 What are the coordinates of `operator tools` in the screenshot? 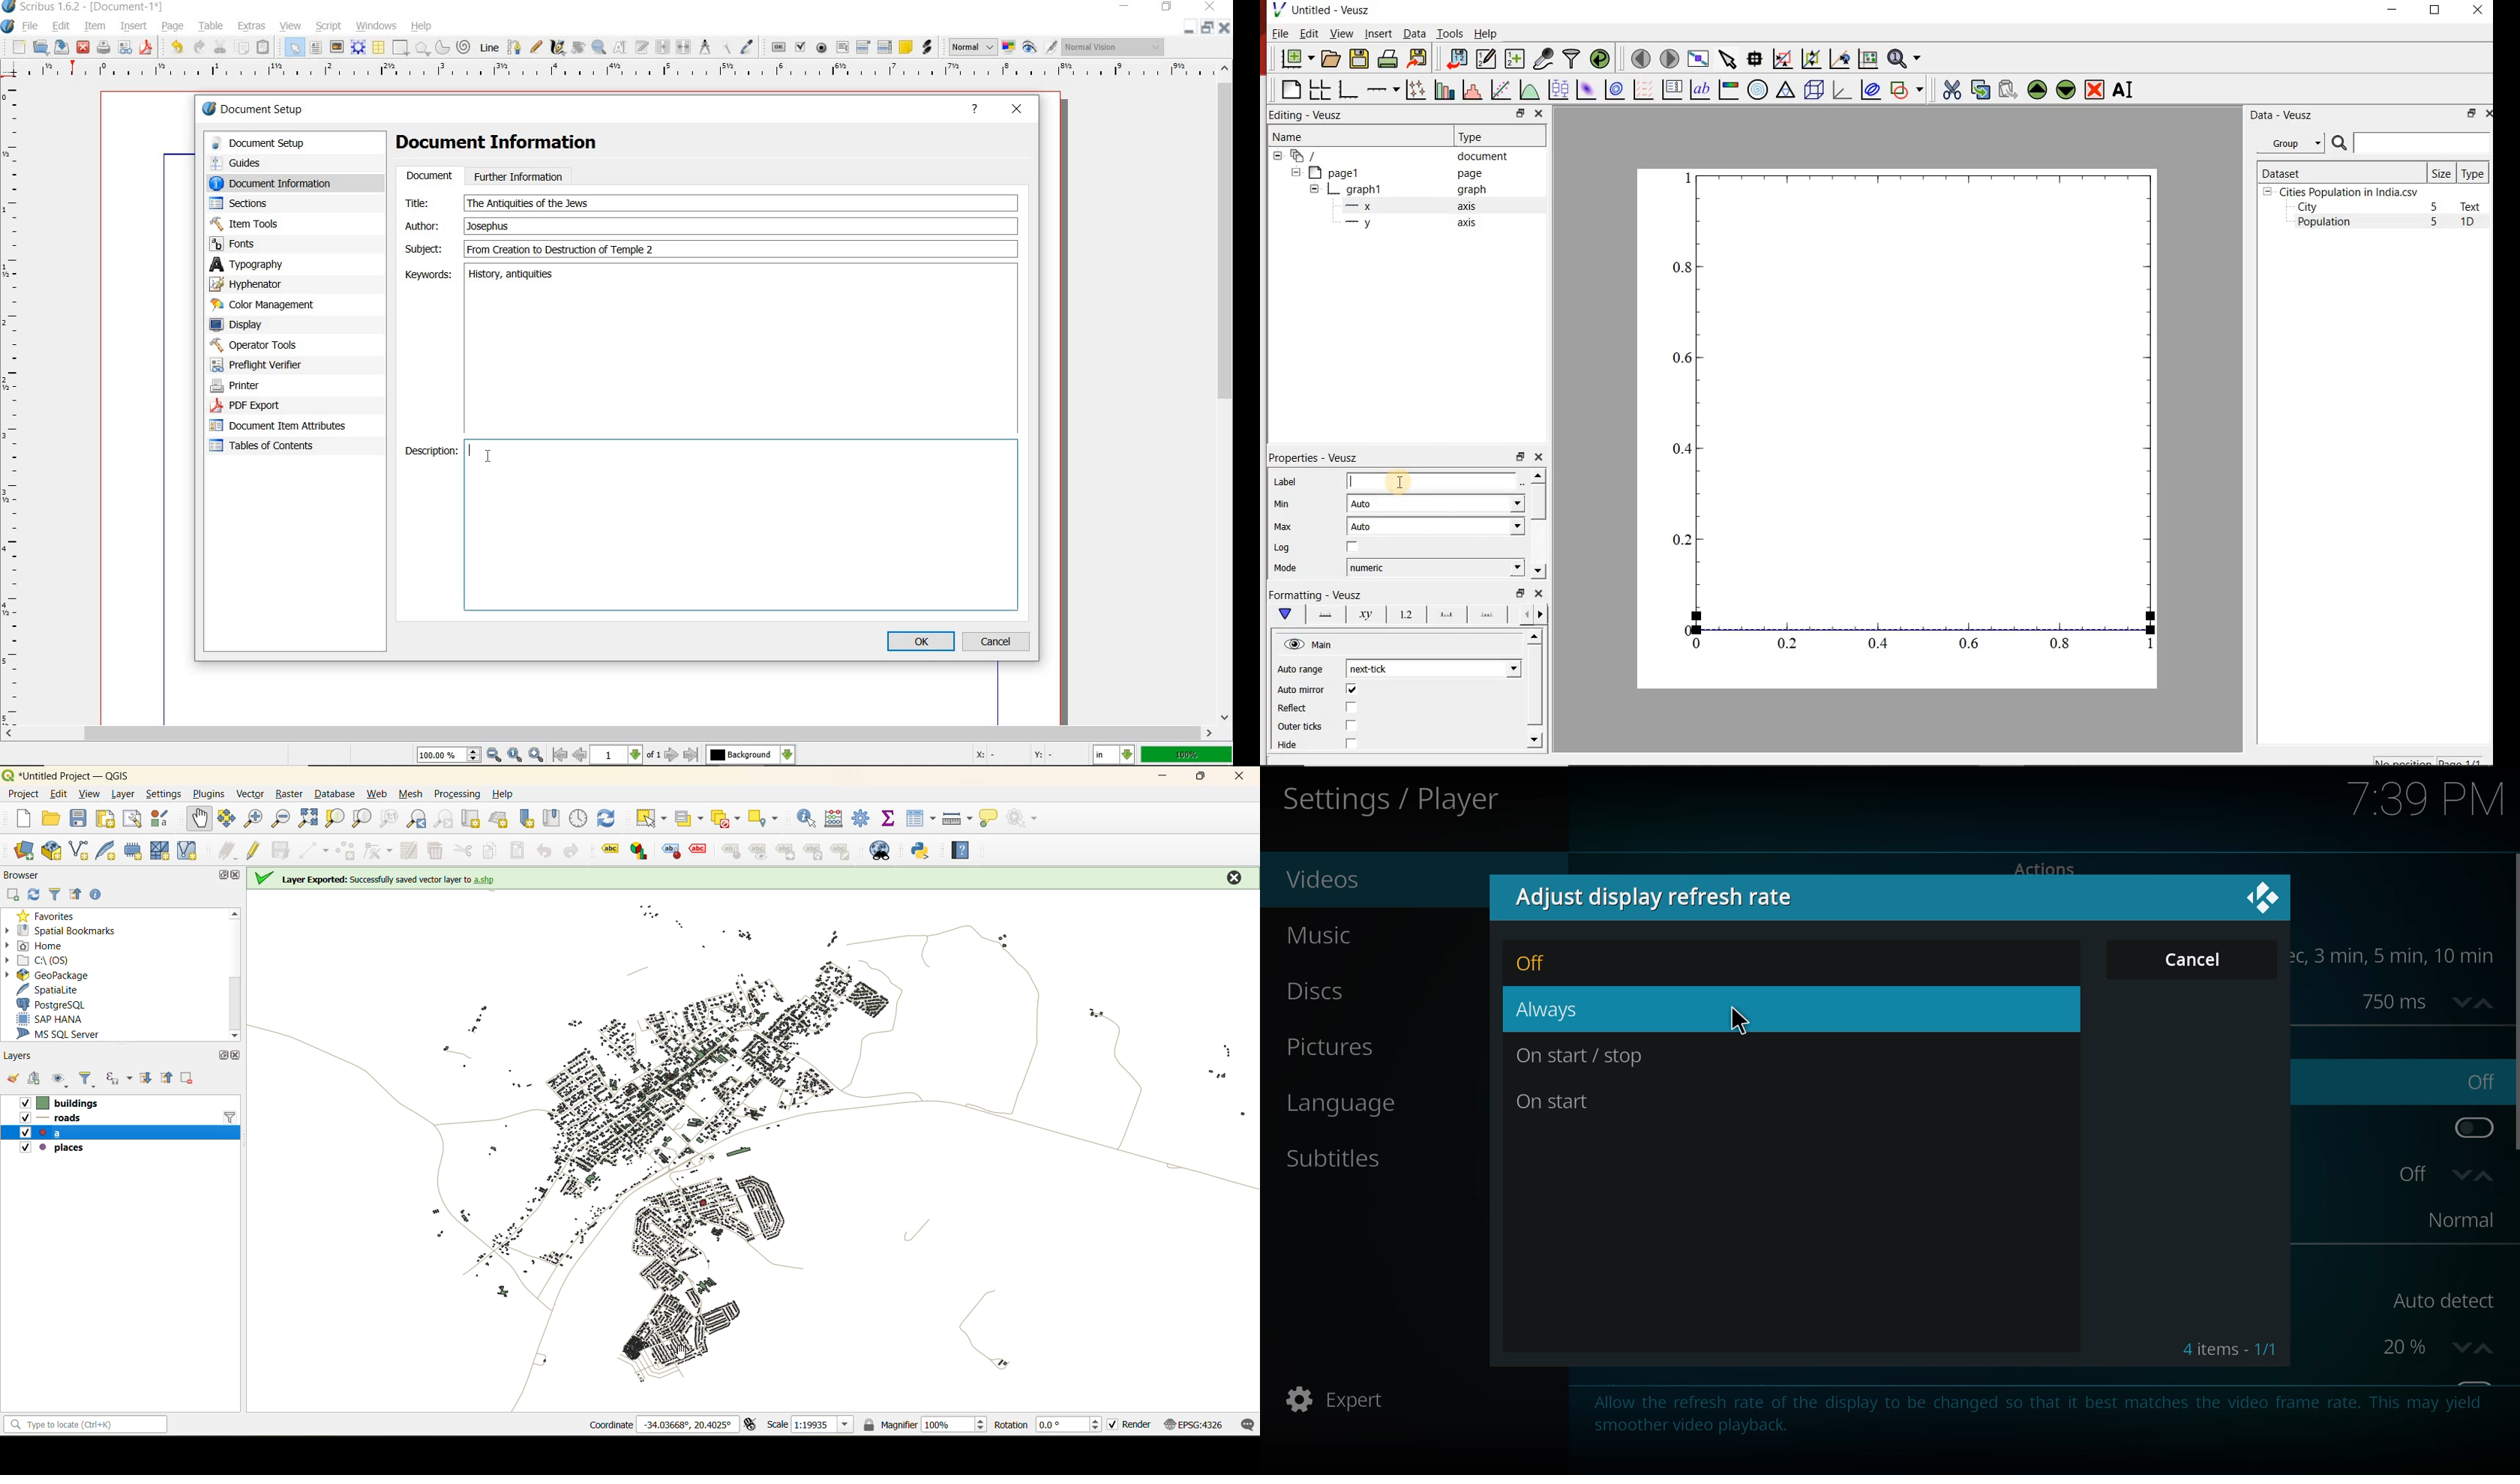 It's located at (274, 345).